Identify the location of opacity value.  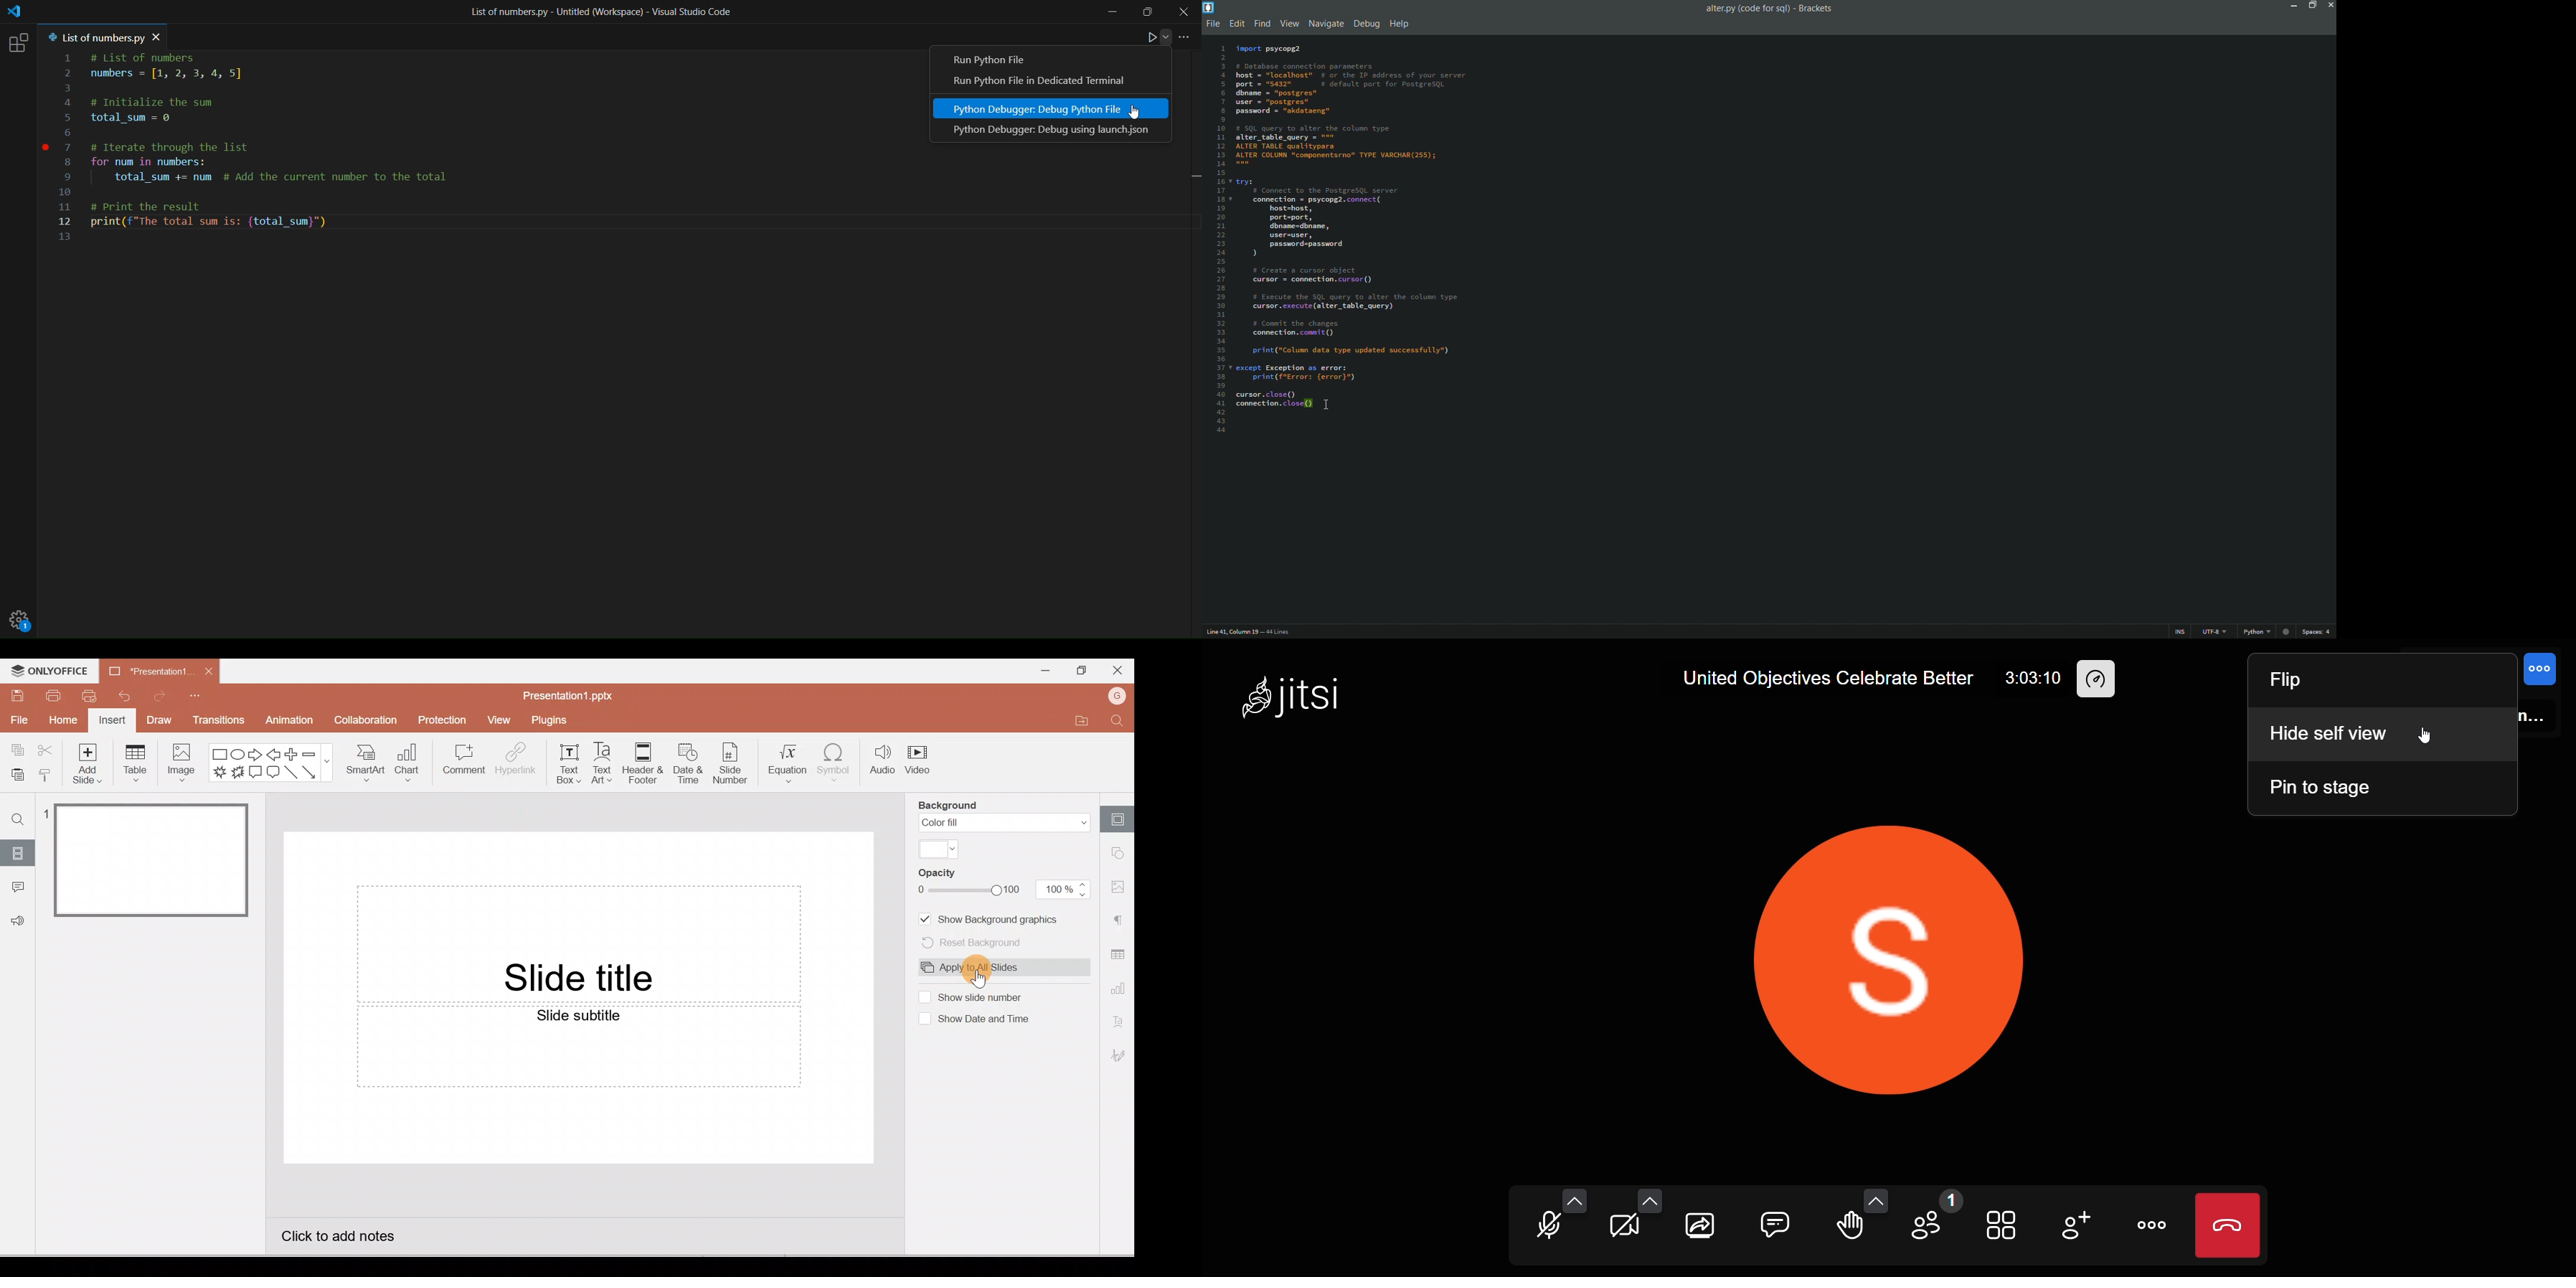
(1065, 889).